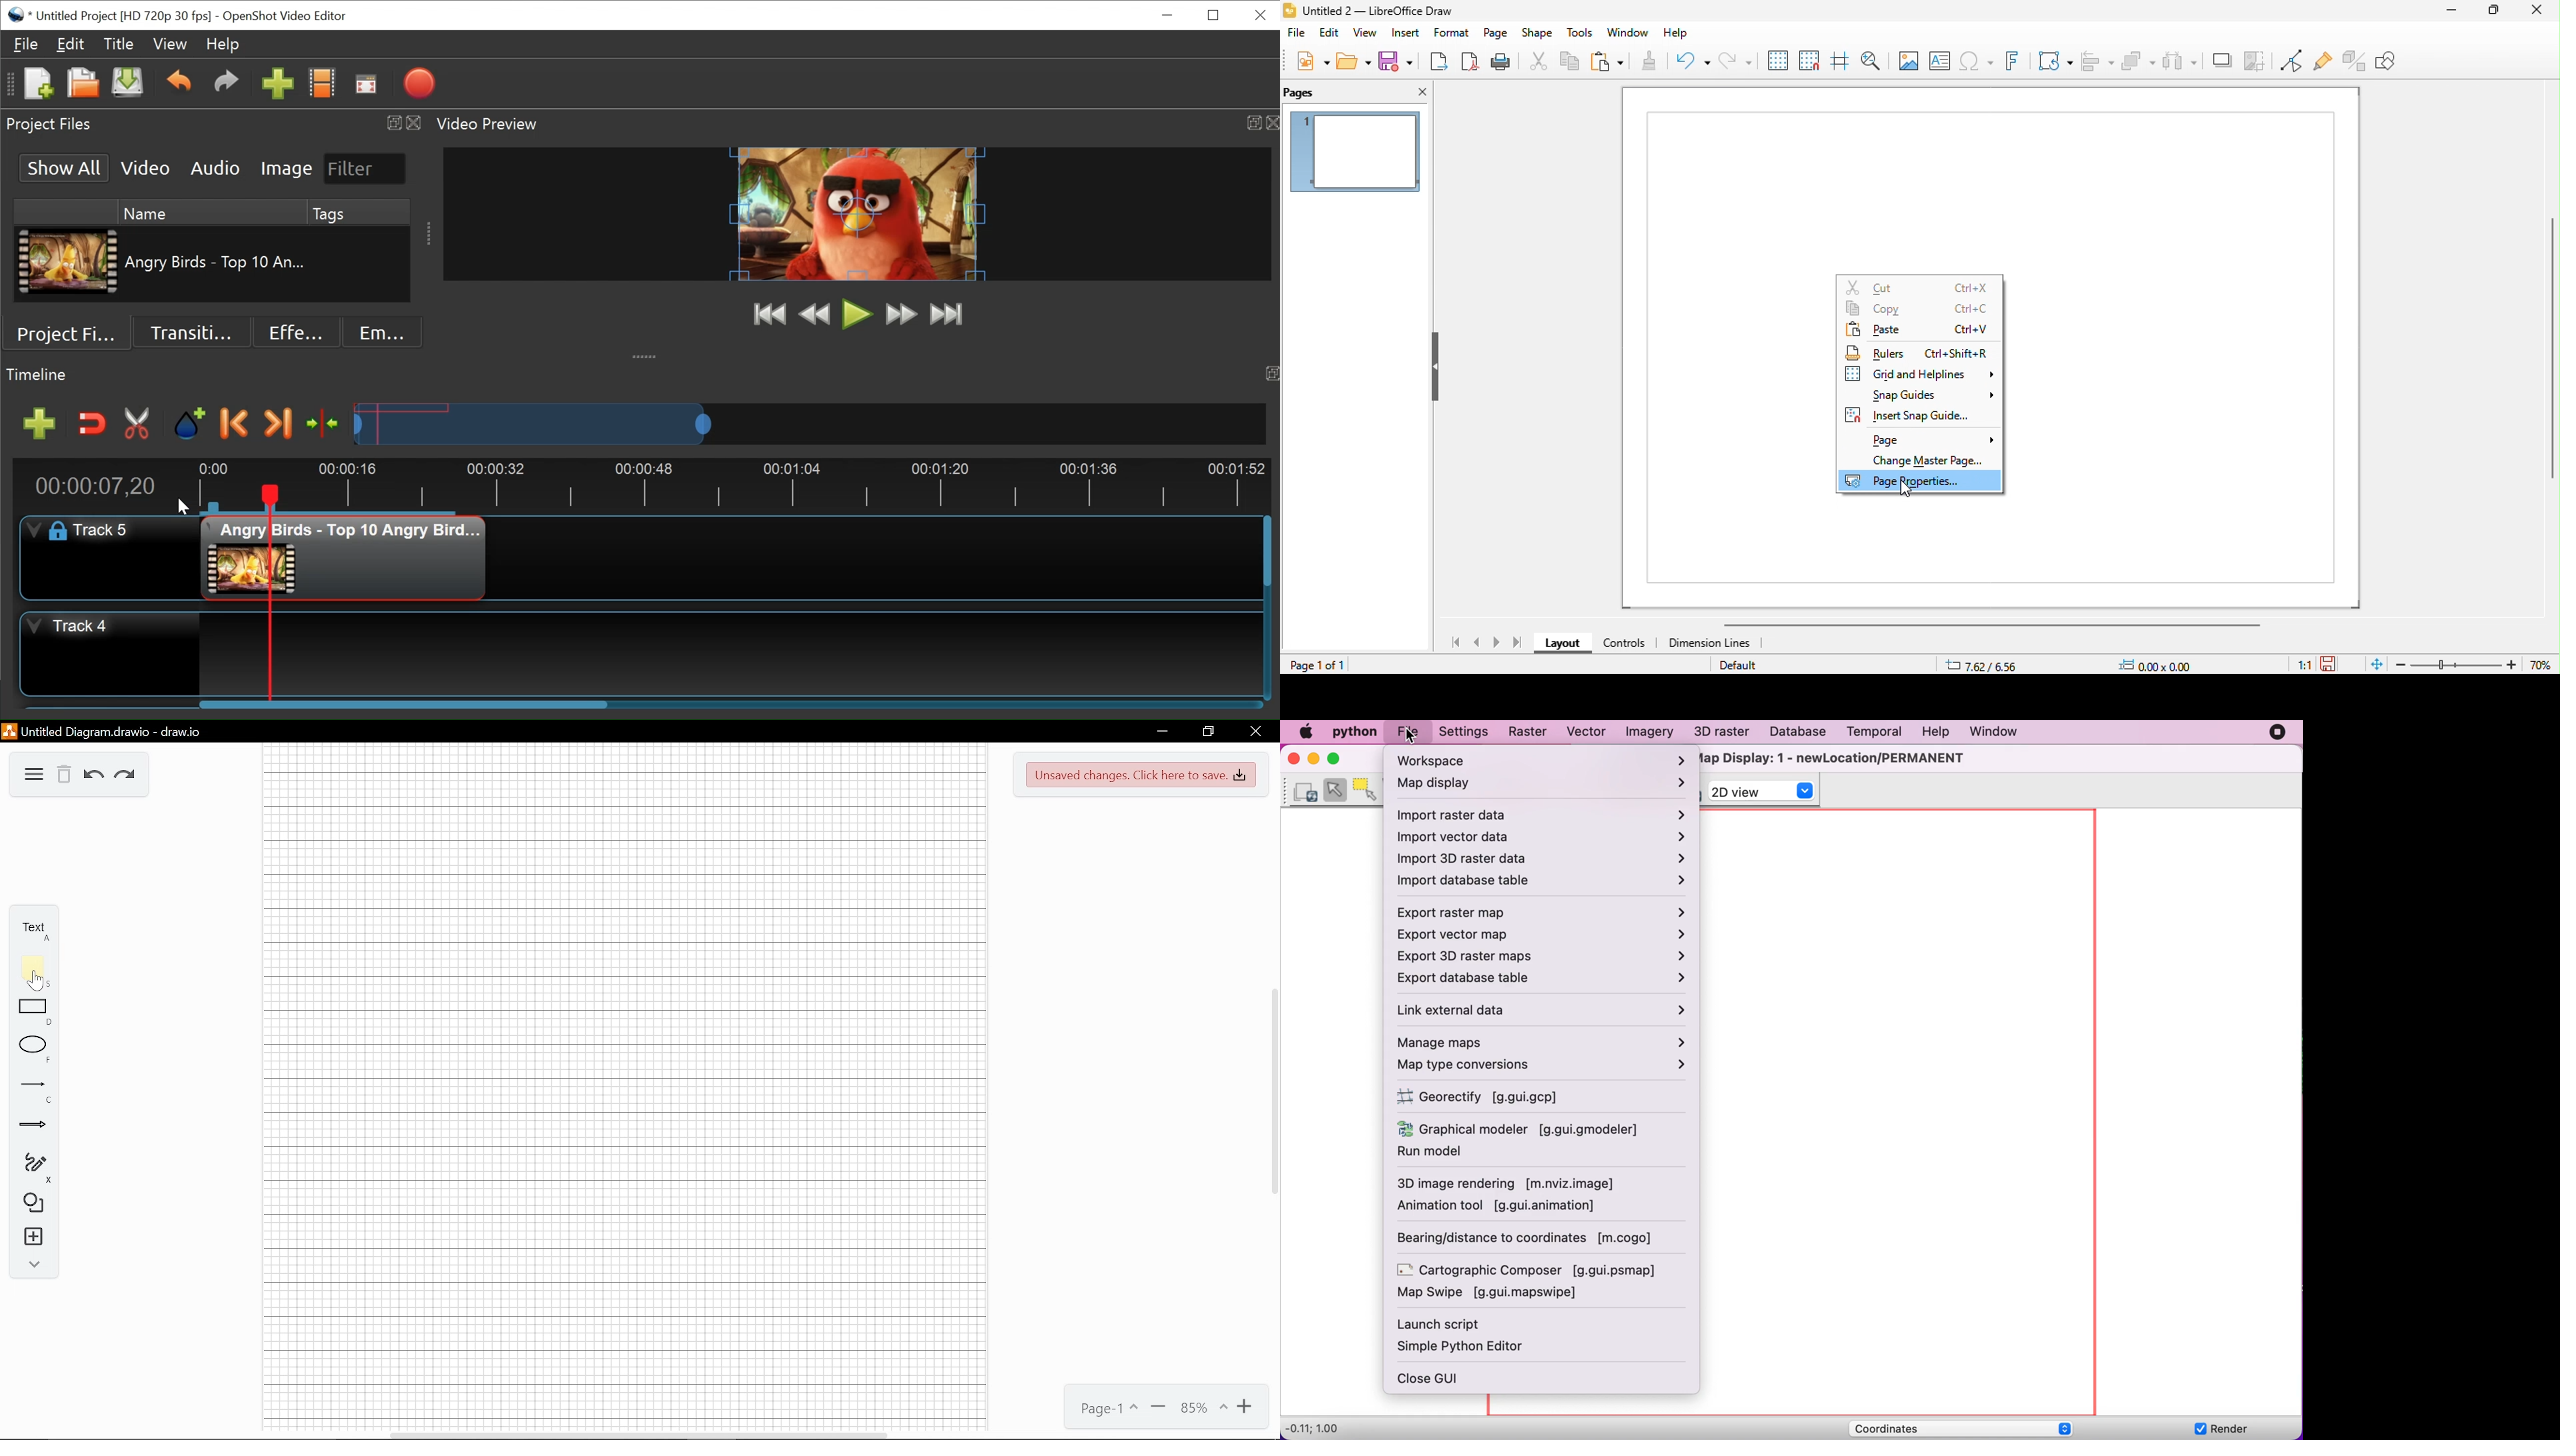 The width and height of the screenshot is (2576, 1456). What do you see at coordinates (35, 1265) in the screenshot?
I see `Collapse /expand` at bounding box center [35, 1265].